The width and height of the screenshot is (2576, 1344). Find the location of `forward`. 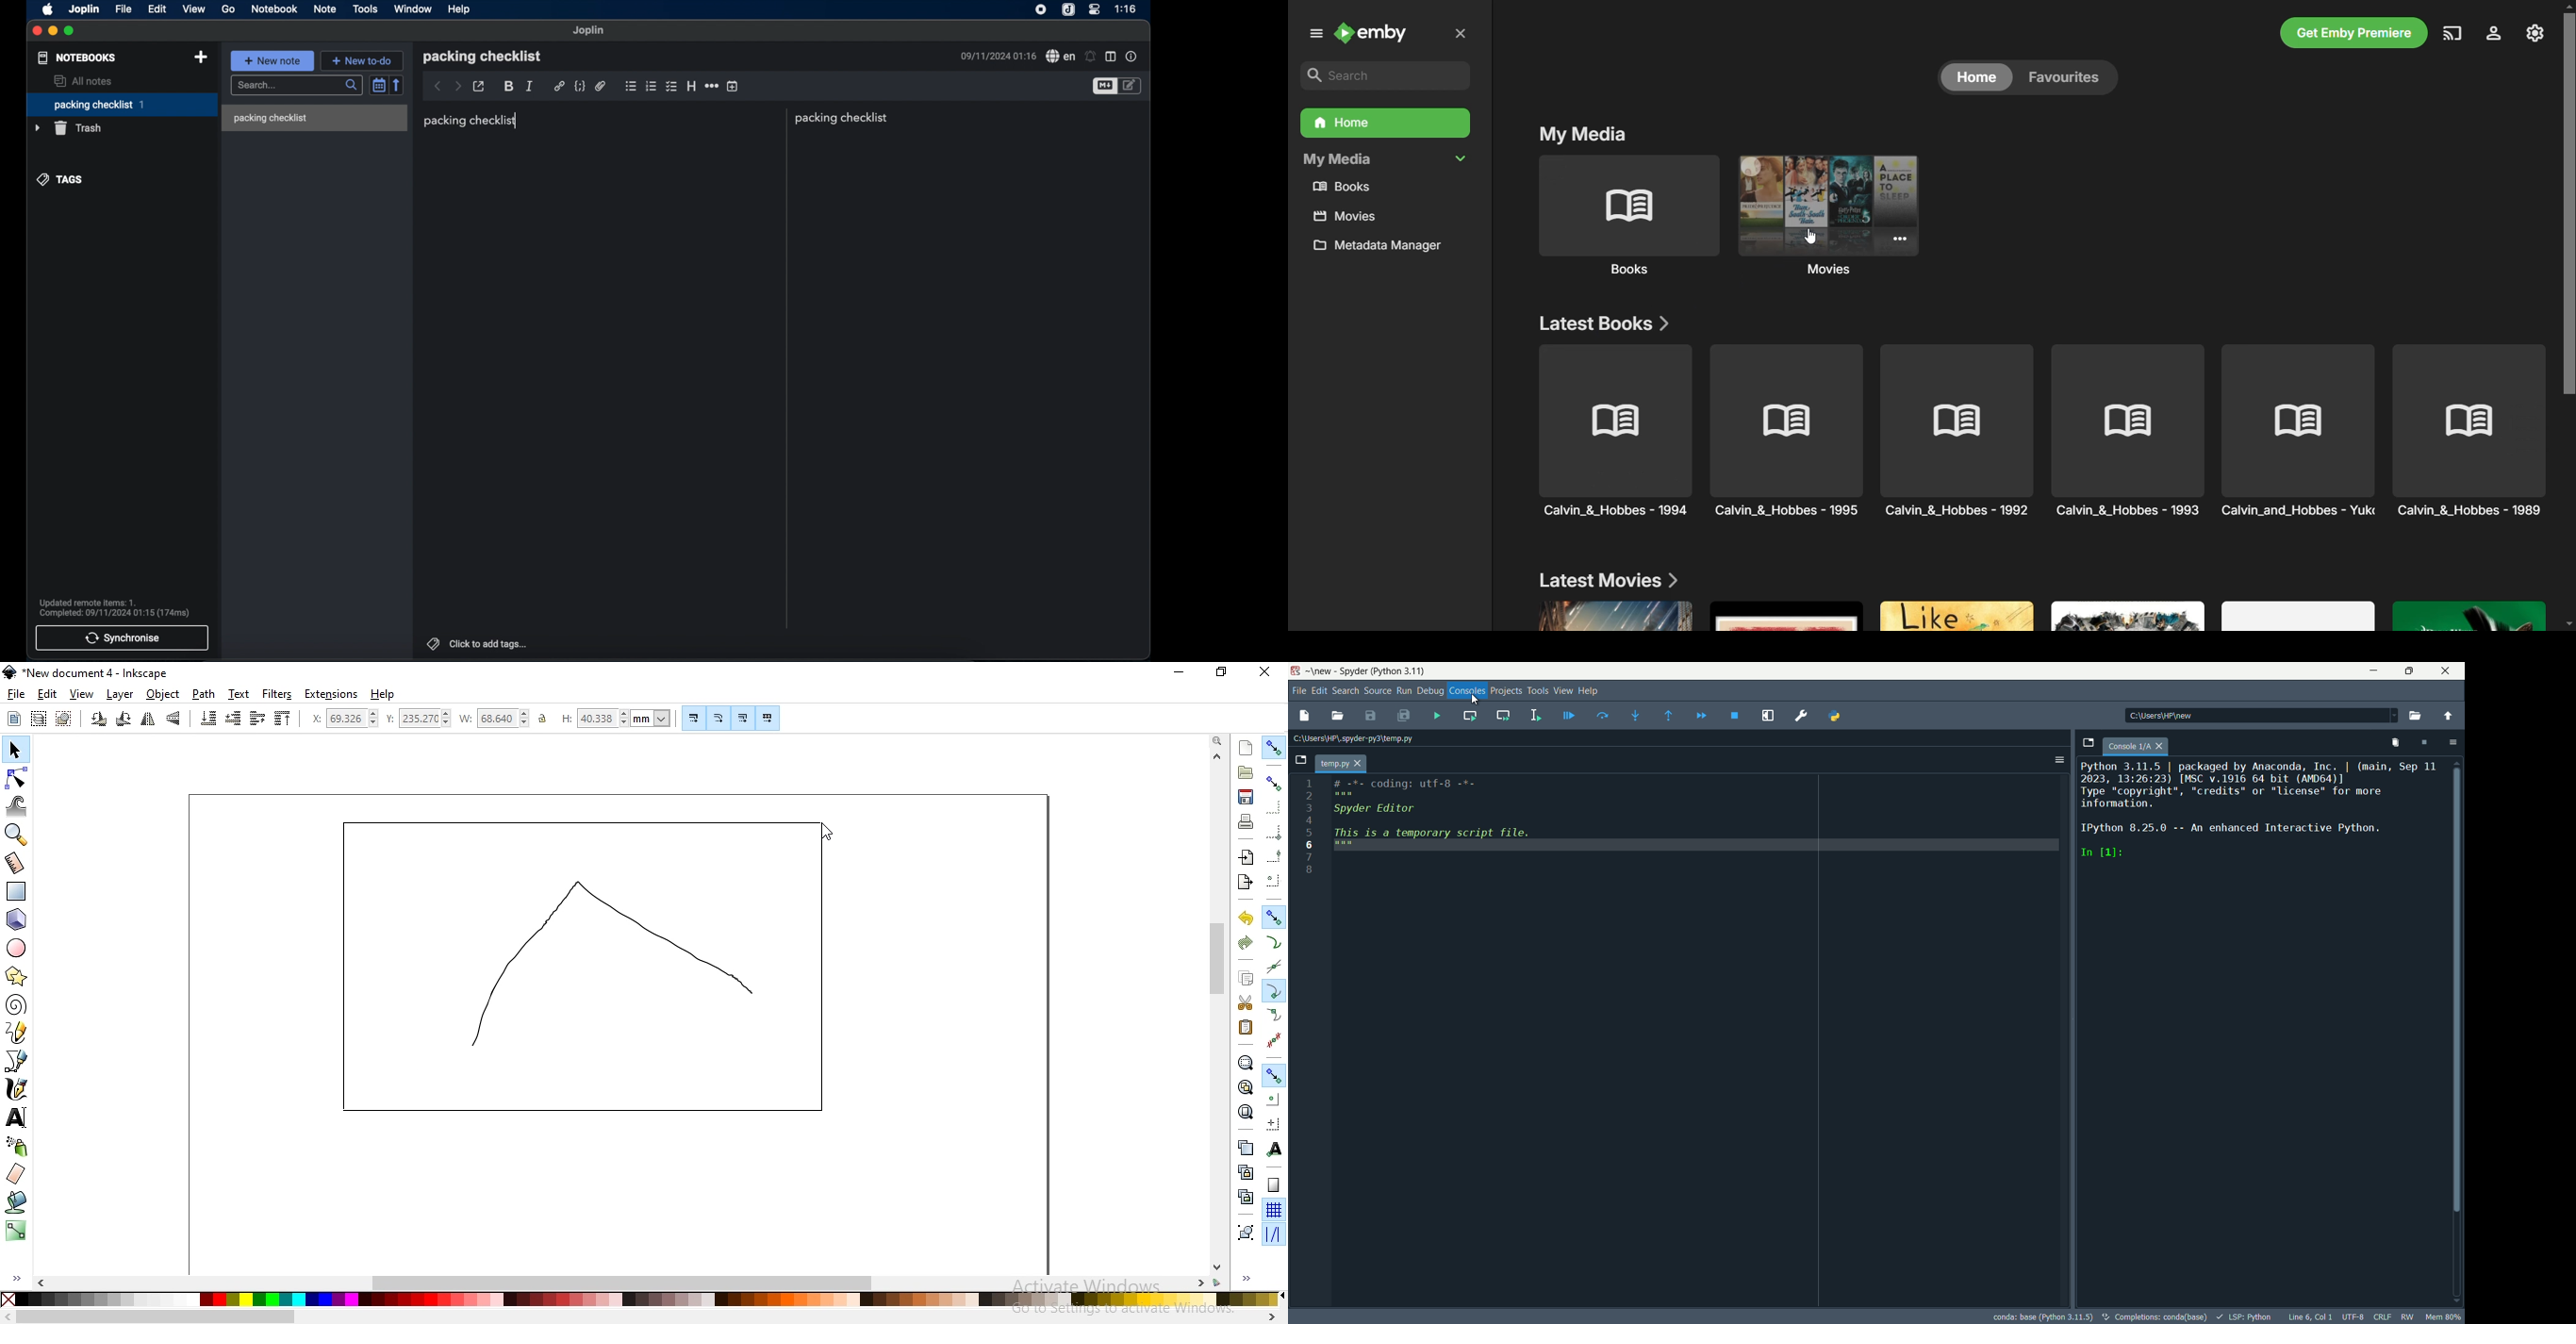

forward is located at coordinates (458, 86).